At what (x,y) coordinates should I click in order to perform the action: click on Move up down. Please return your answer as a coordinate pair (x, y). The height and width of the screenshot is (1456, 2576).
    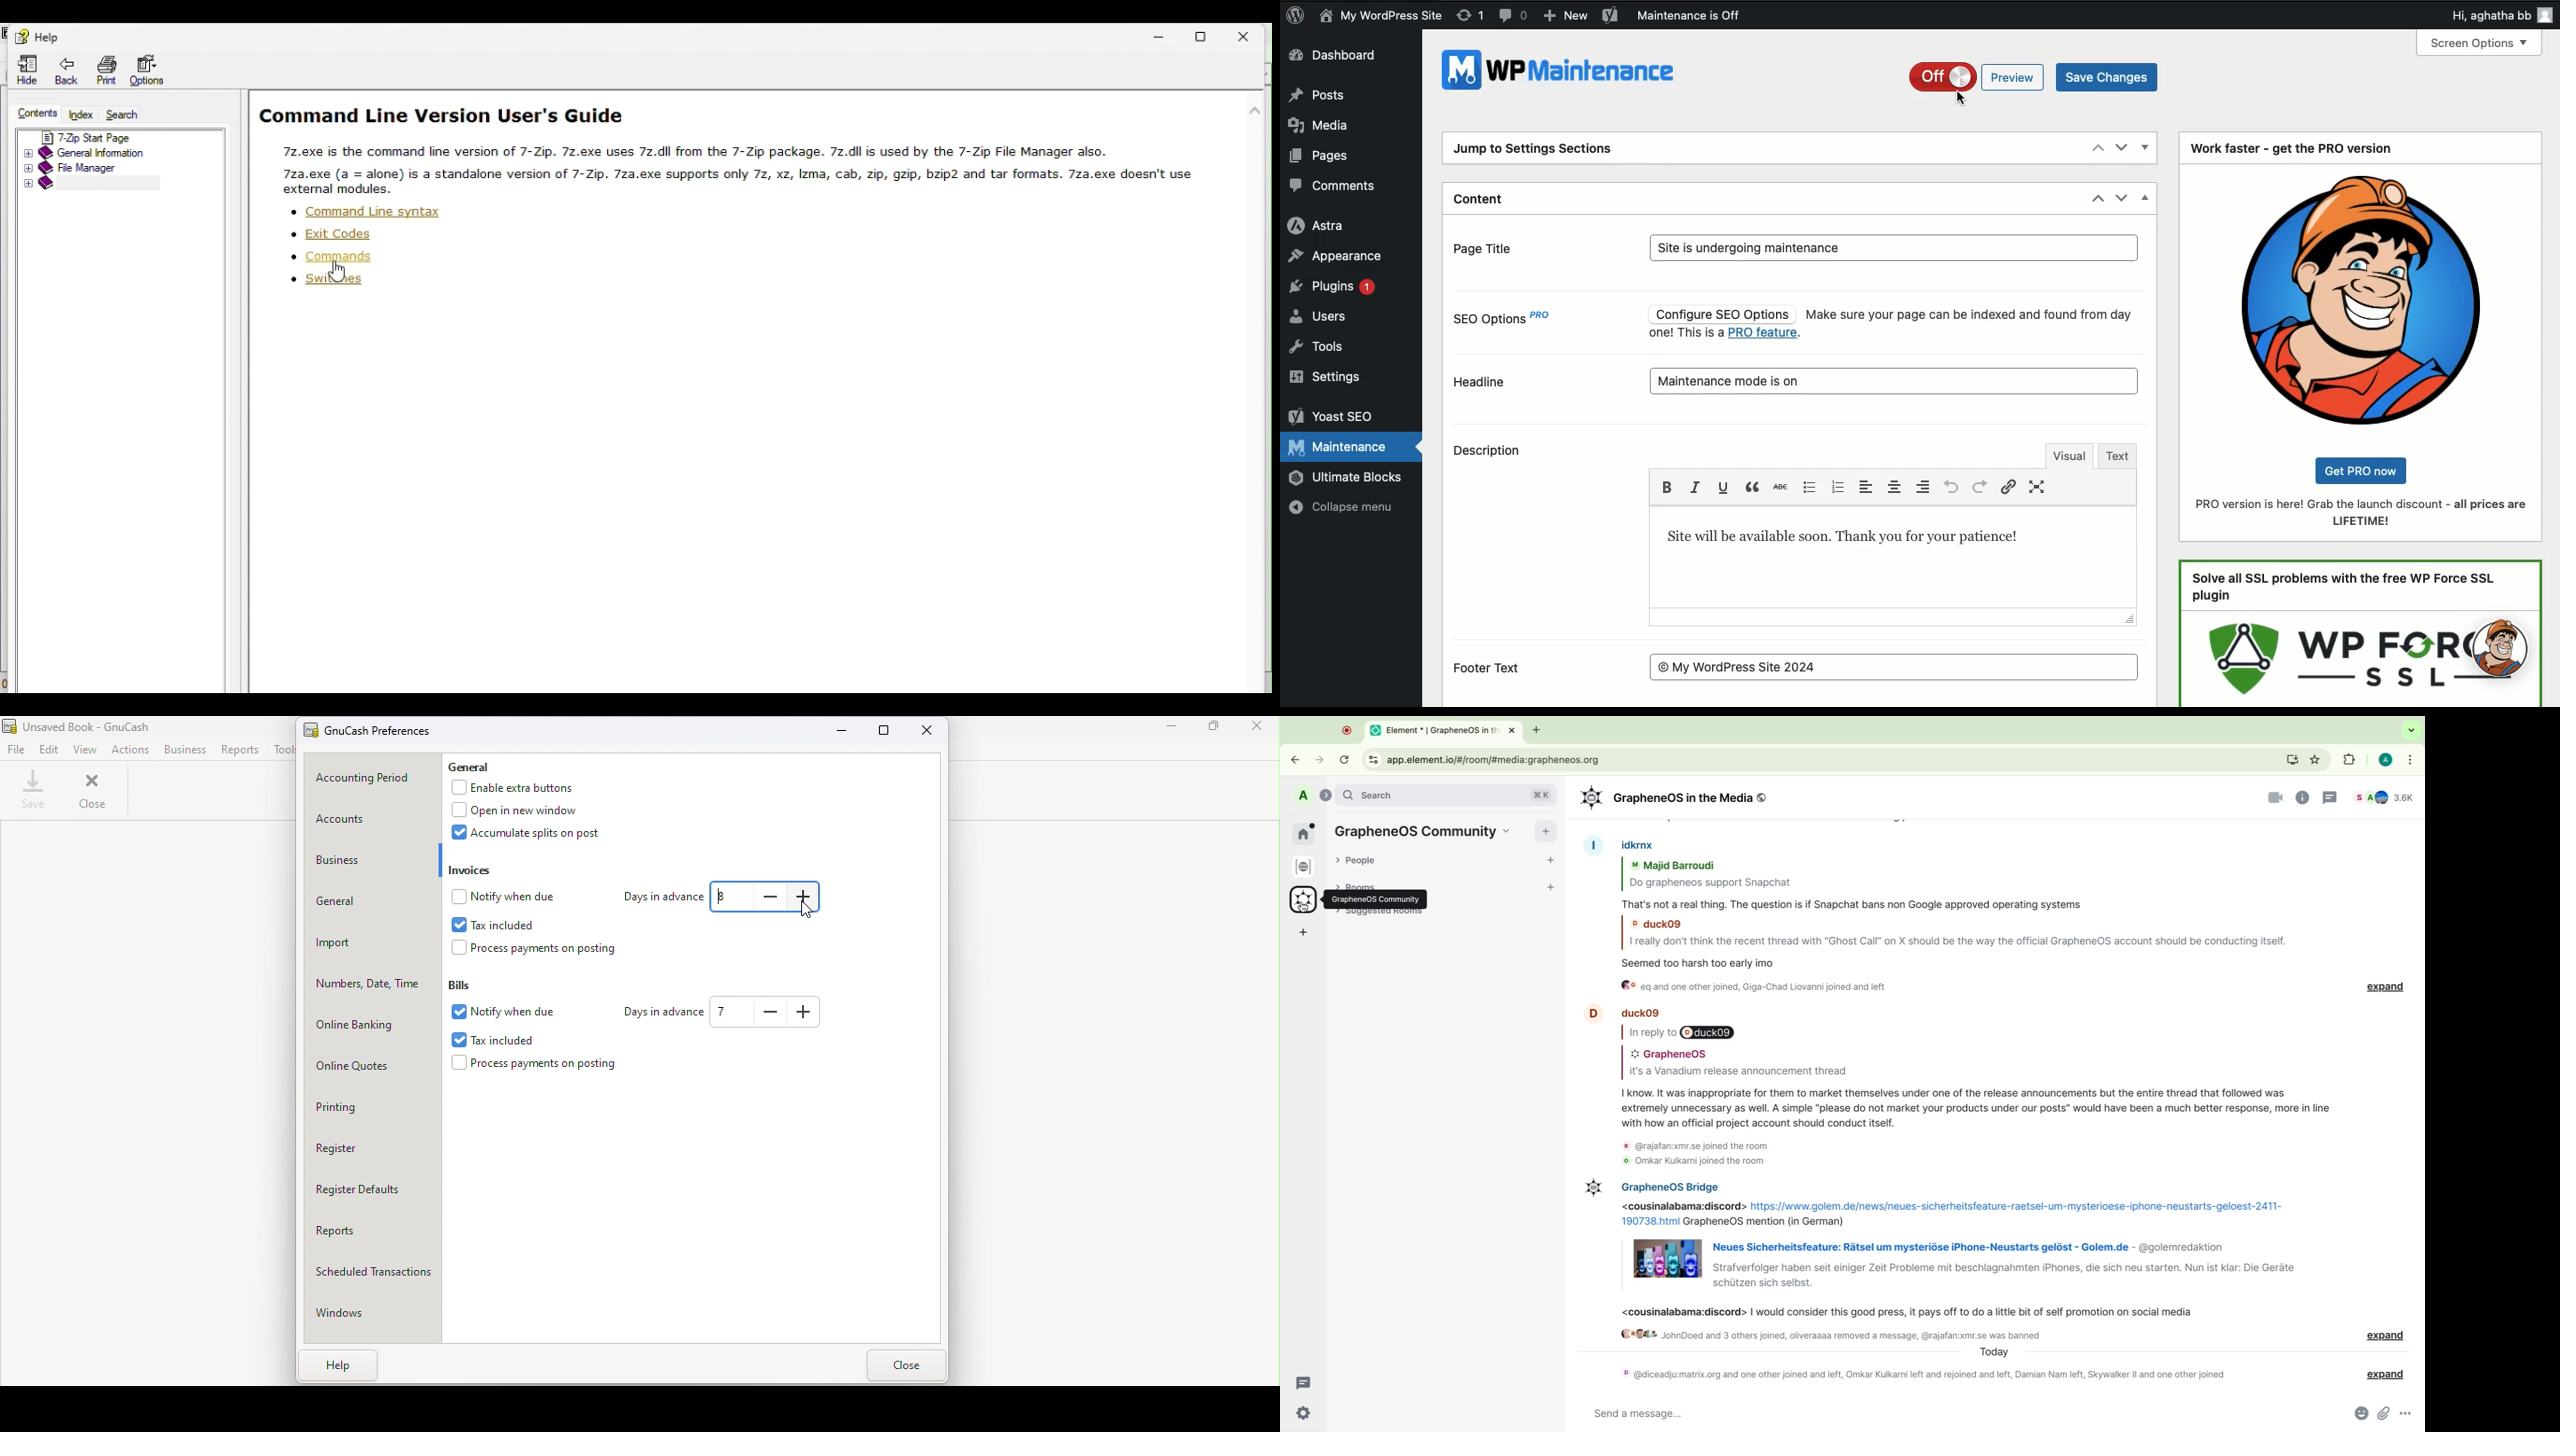
    Looking at the image, I should click on (2110, 147).